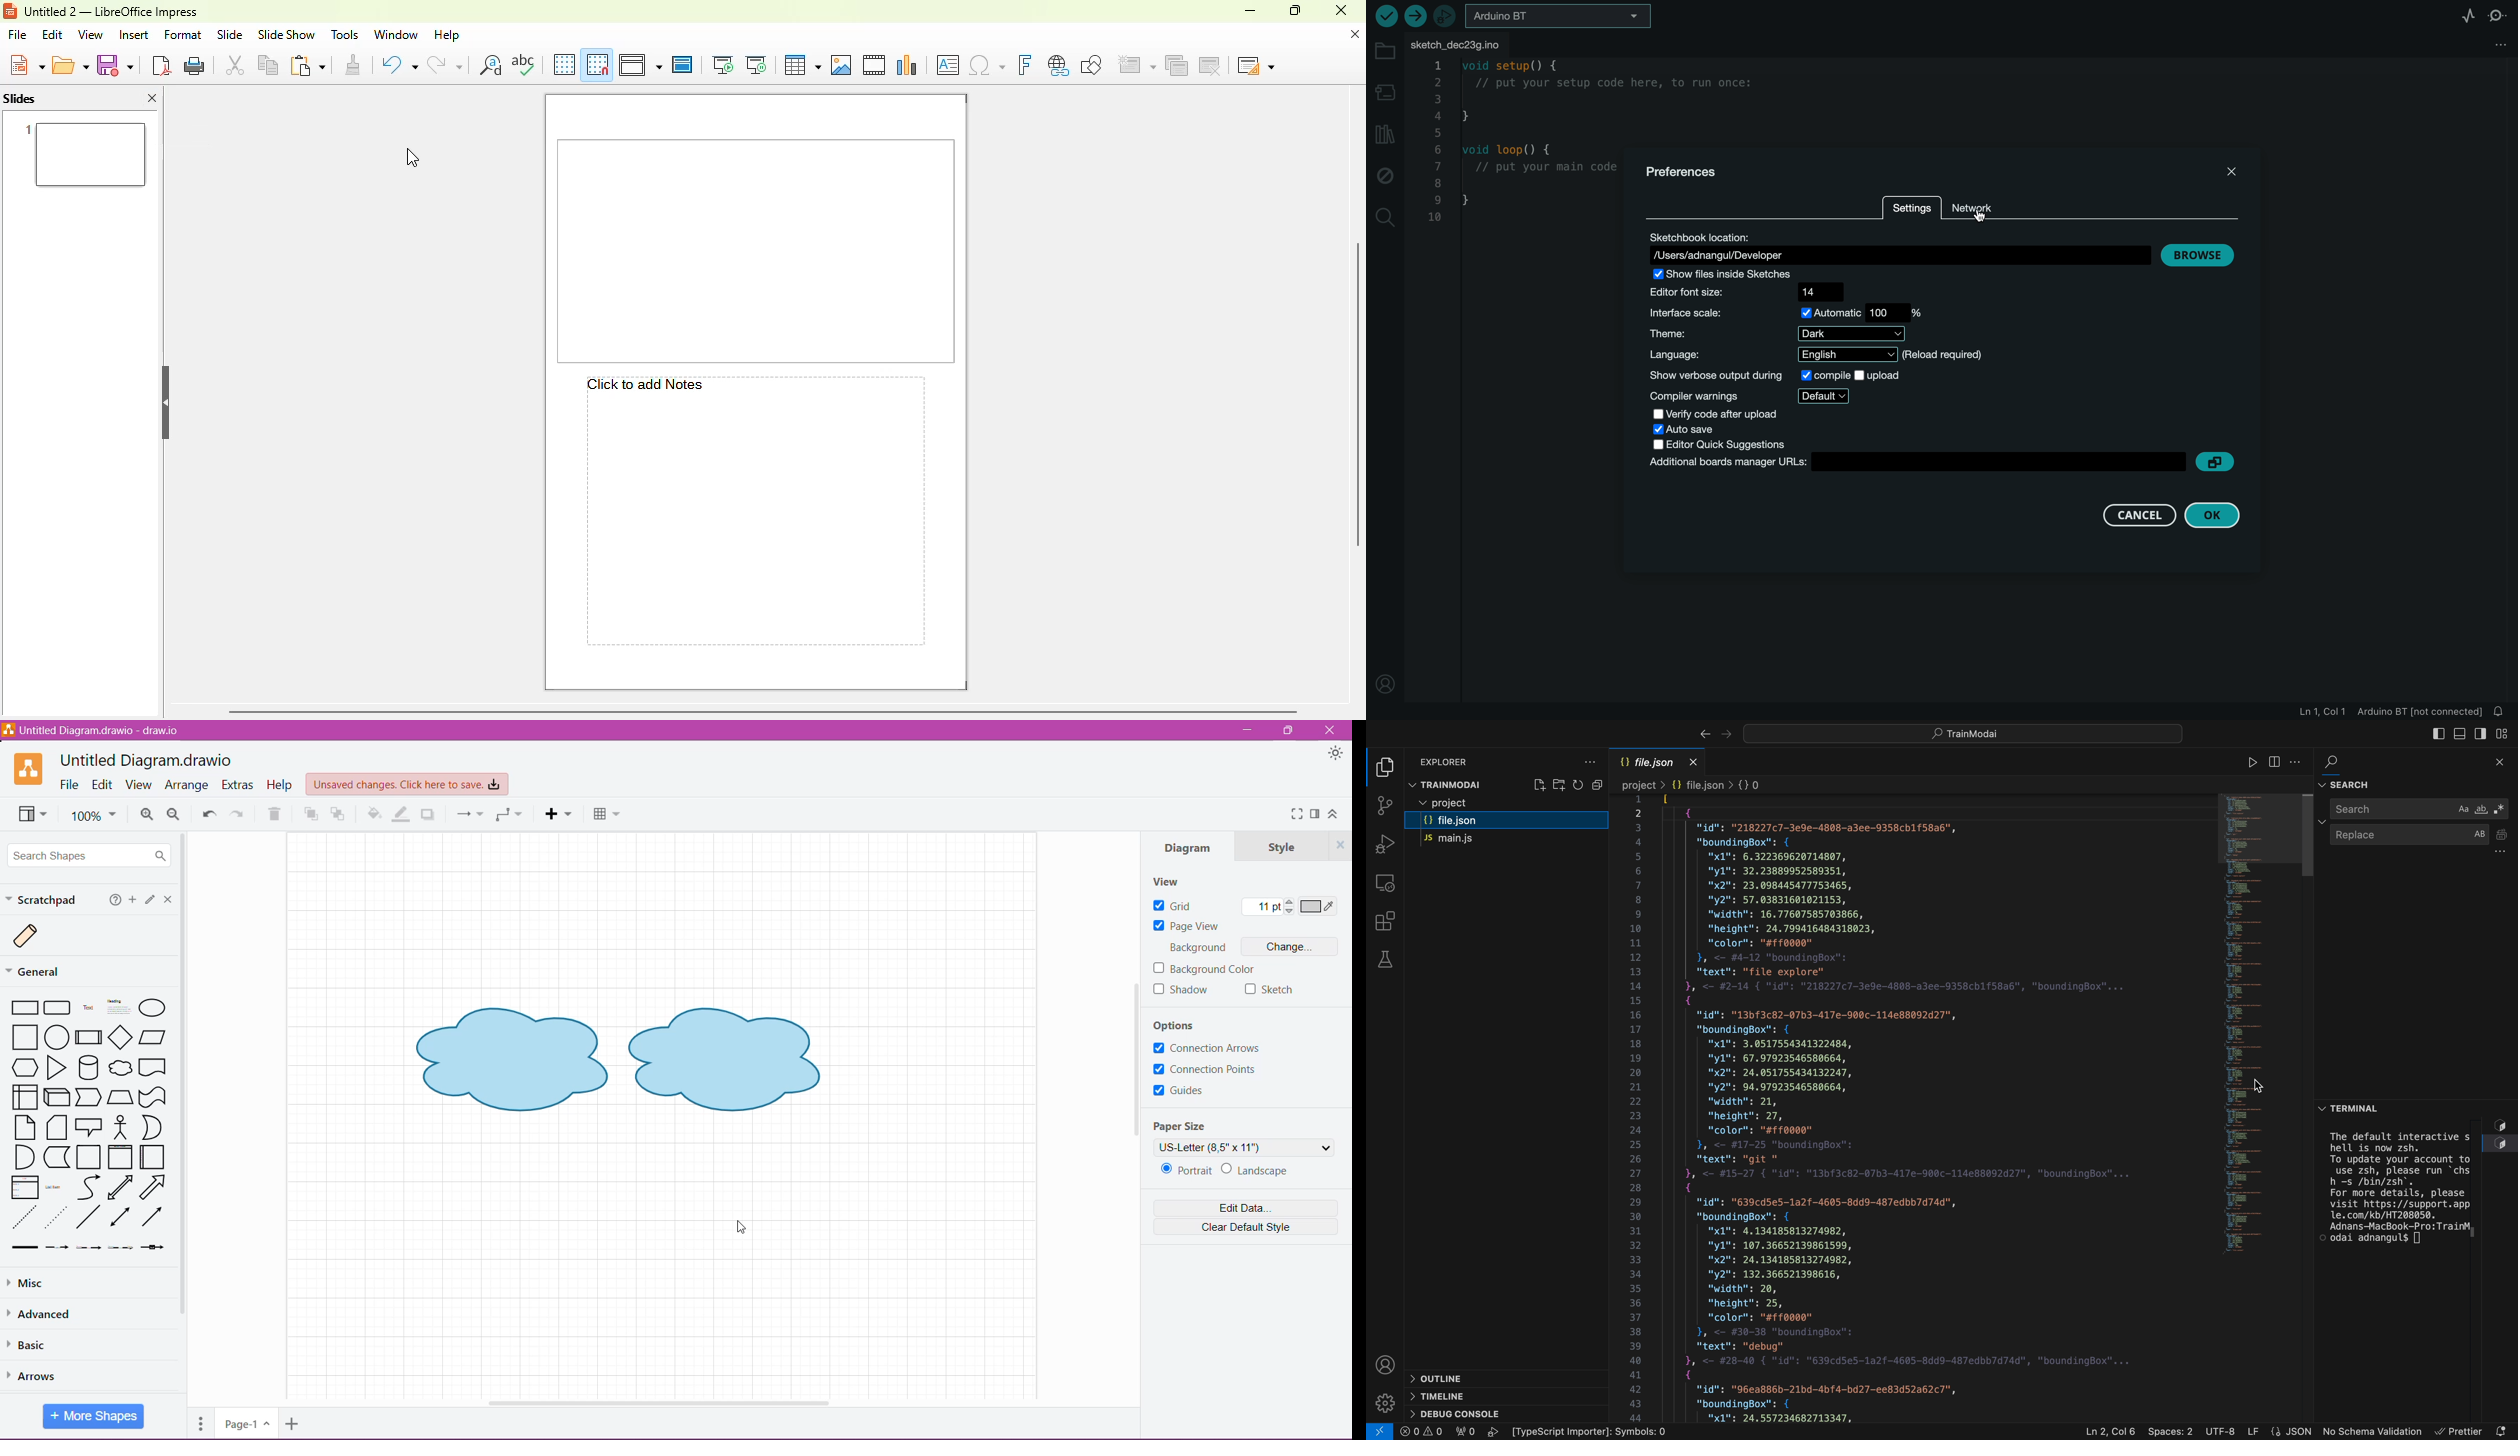 This screenshot has height=1456, width=2520. Describe the element at coordinates (71, 64) in the screenshot. I see `open` at that location.